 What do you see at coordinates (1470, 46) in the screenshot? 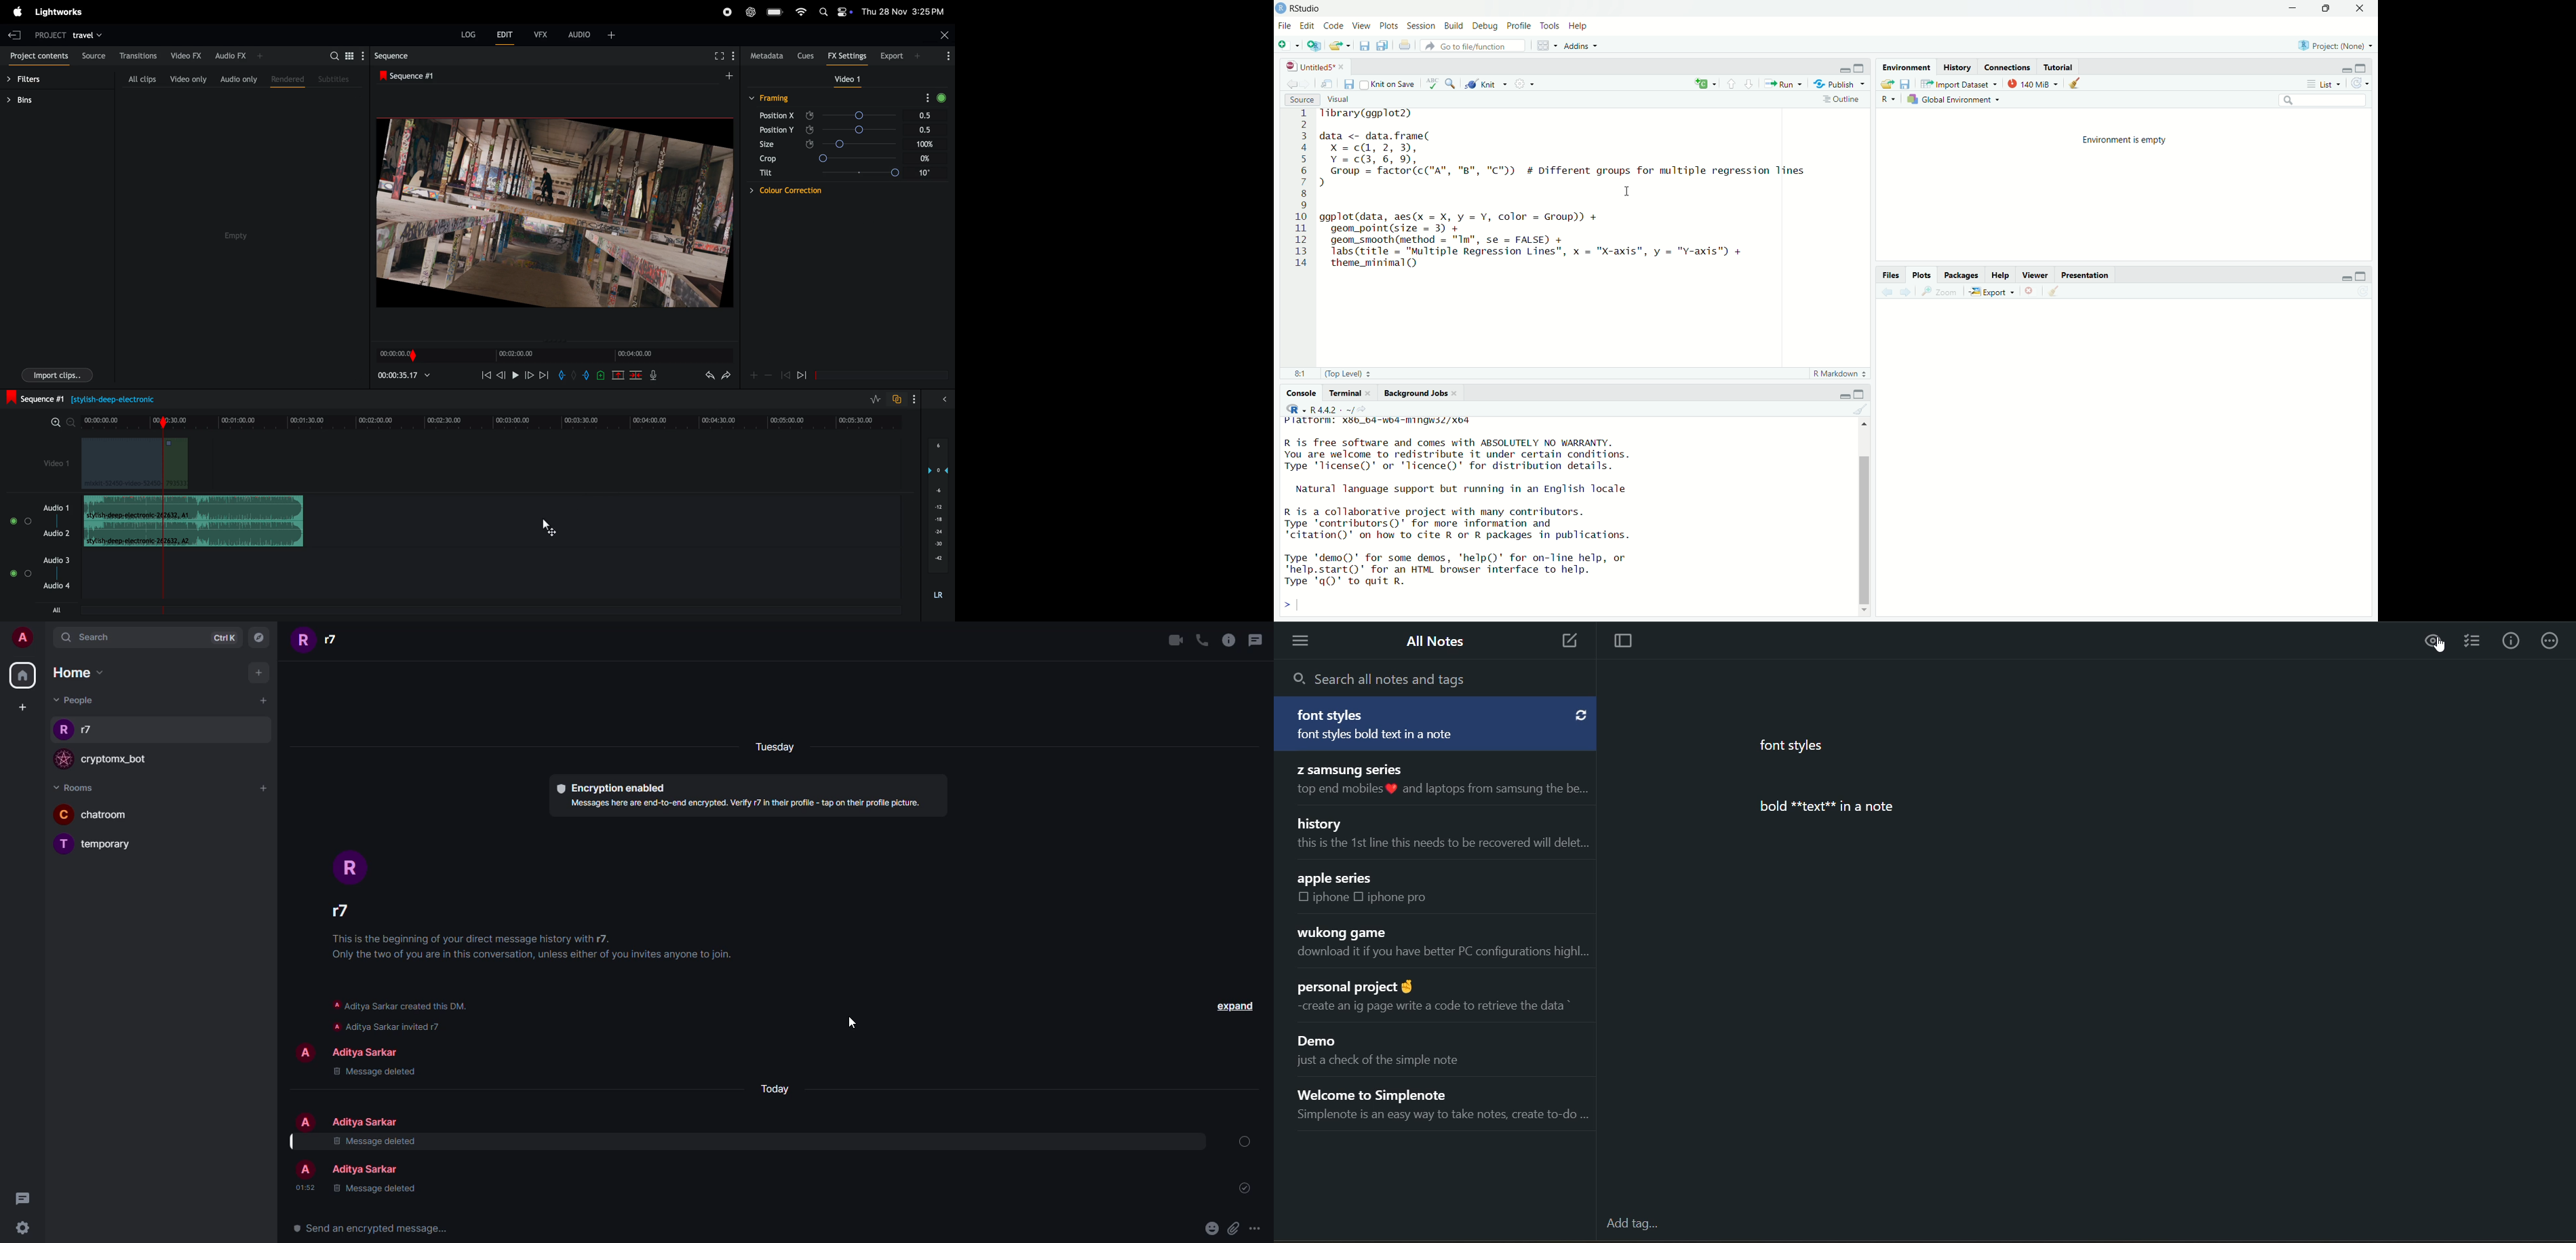
I see `‘Go to file/function` at bounding box center [1470, 46].